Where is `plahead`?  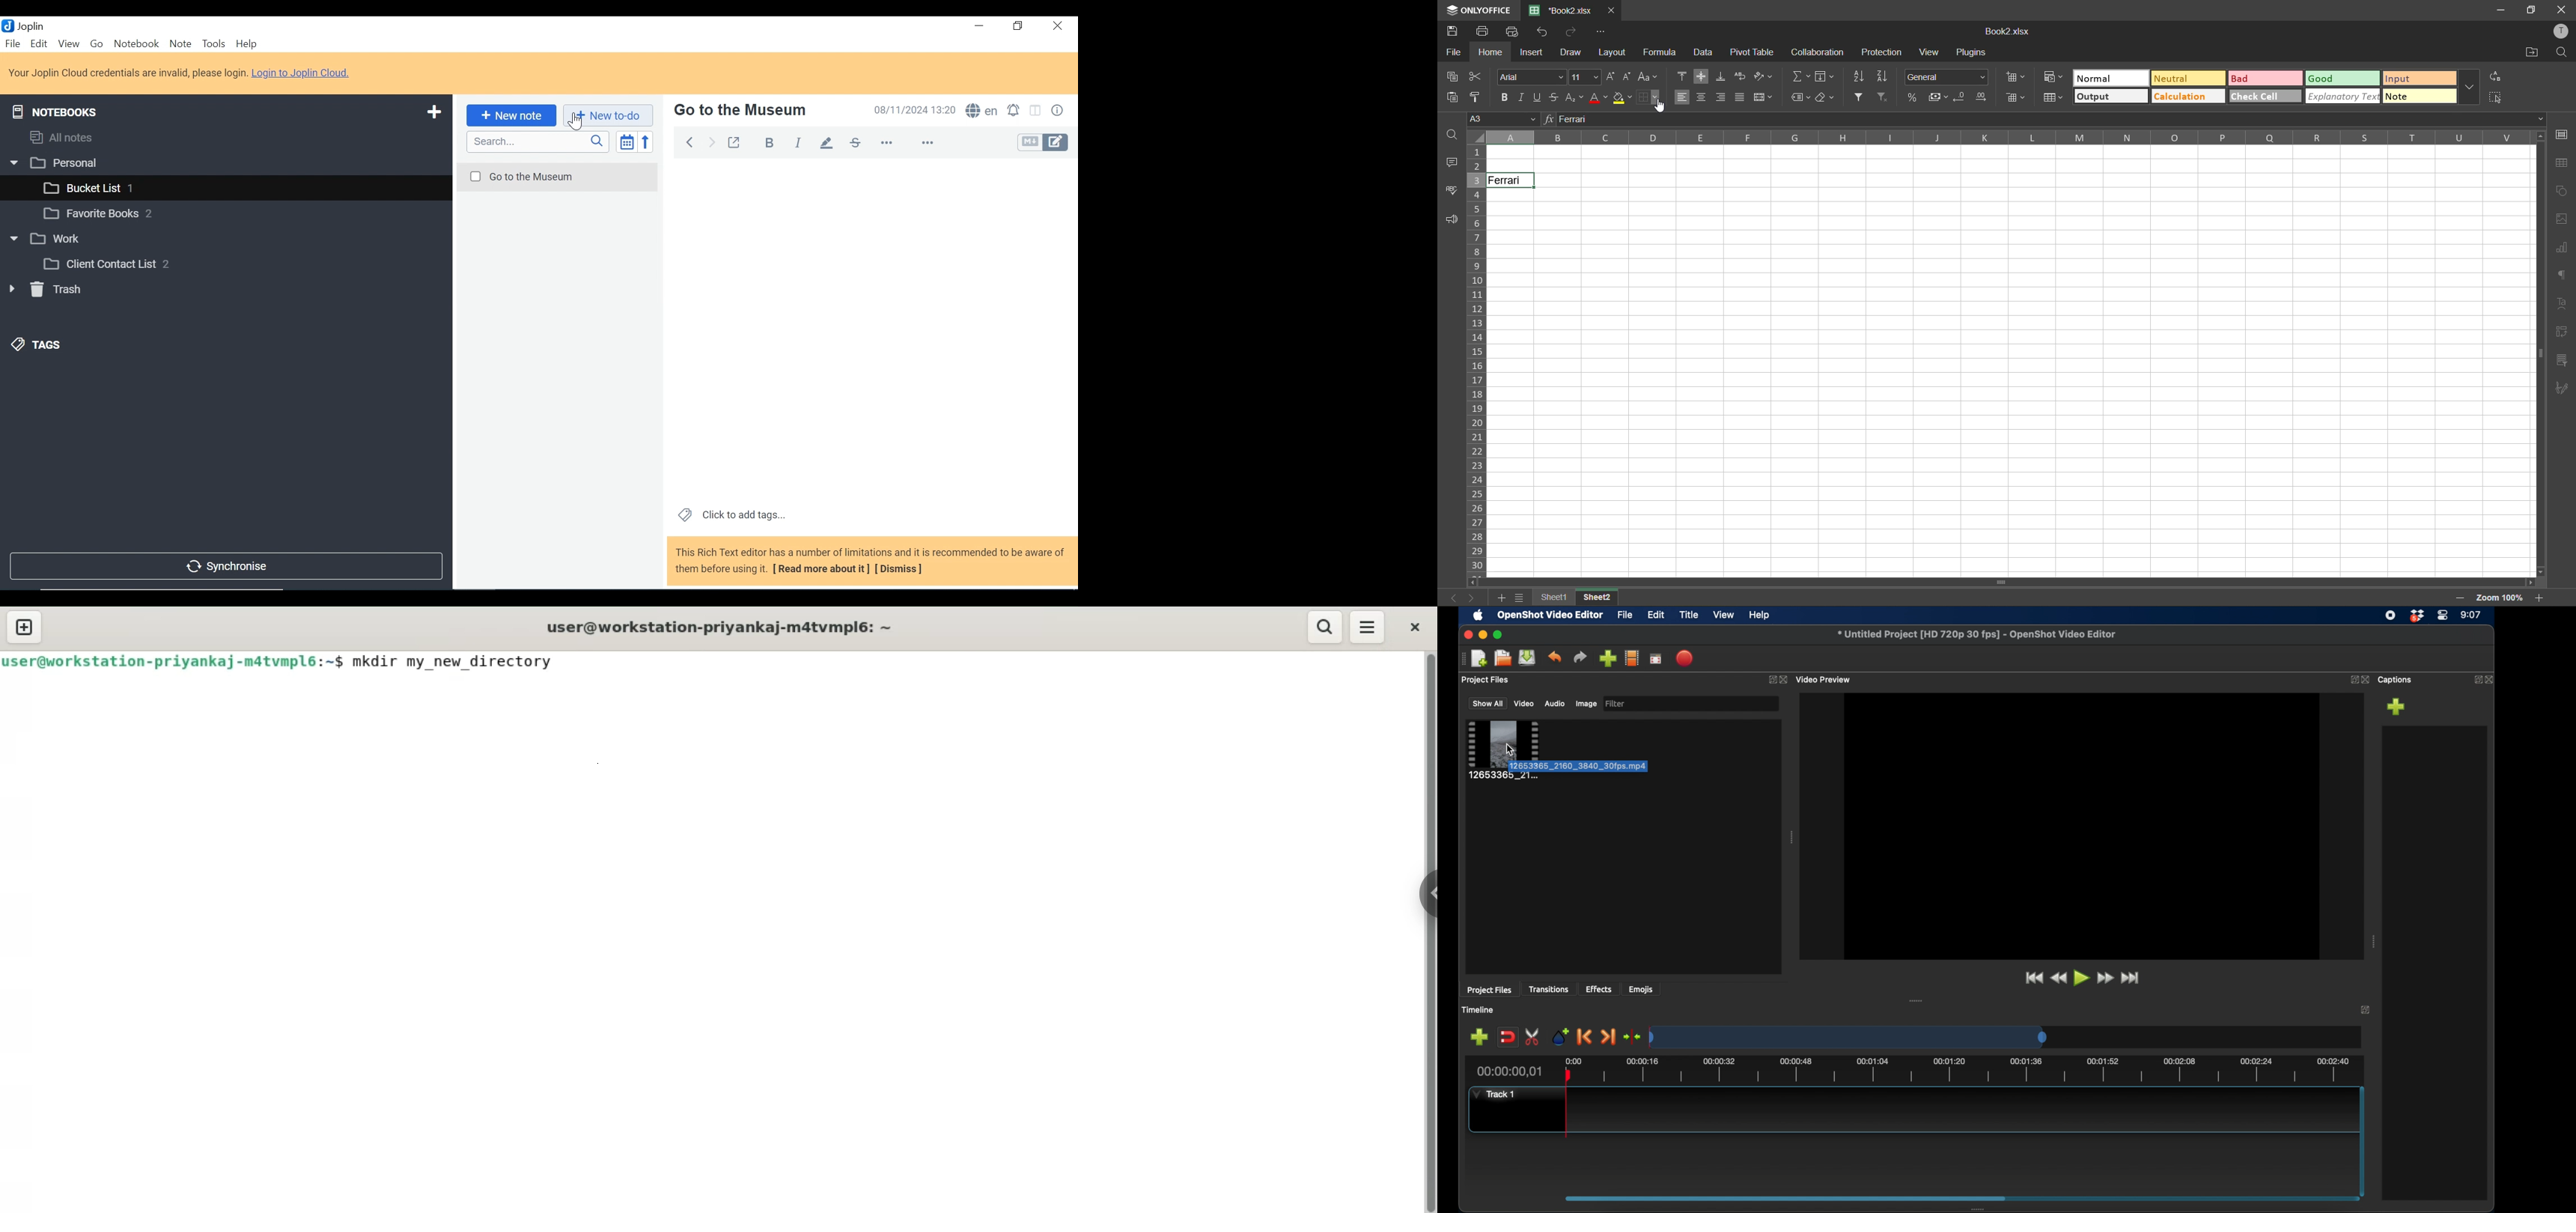
plahead is located at coordinates (1566, 1103).